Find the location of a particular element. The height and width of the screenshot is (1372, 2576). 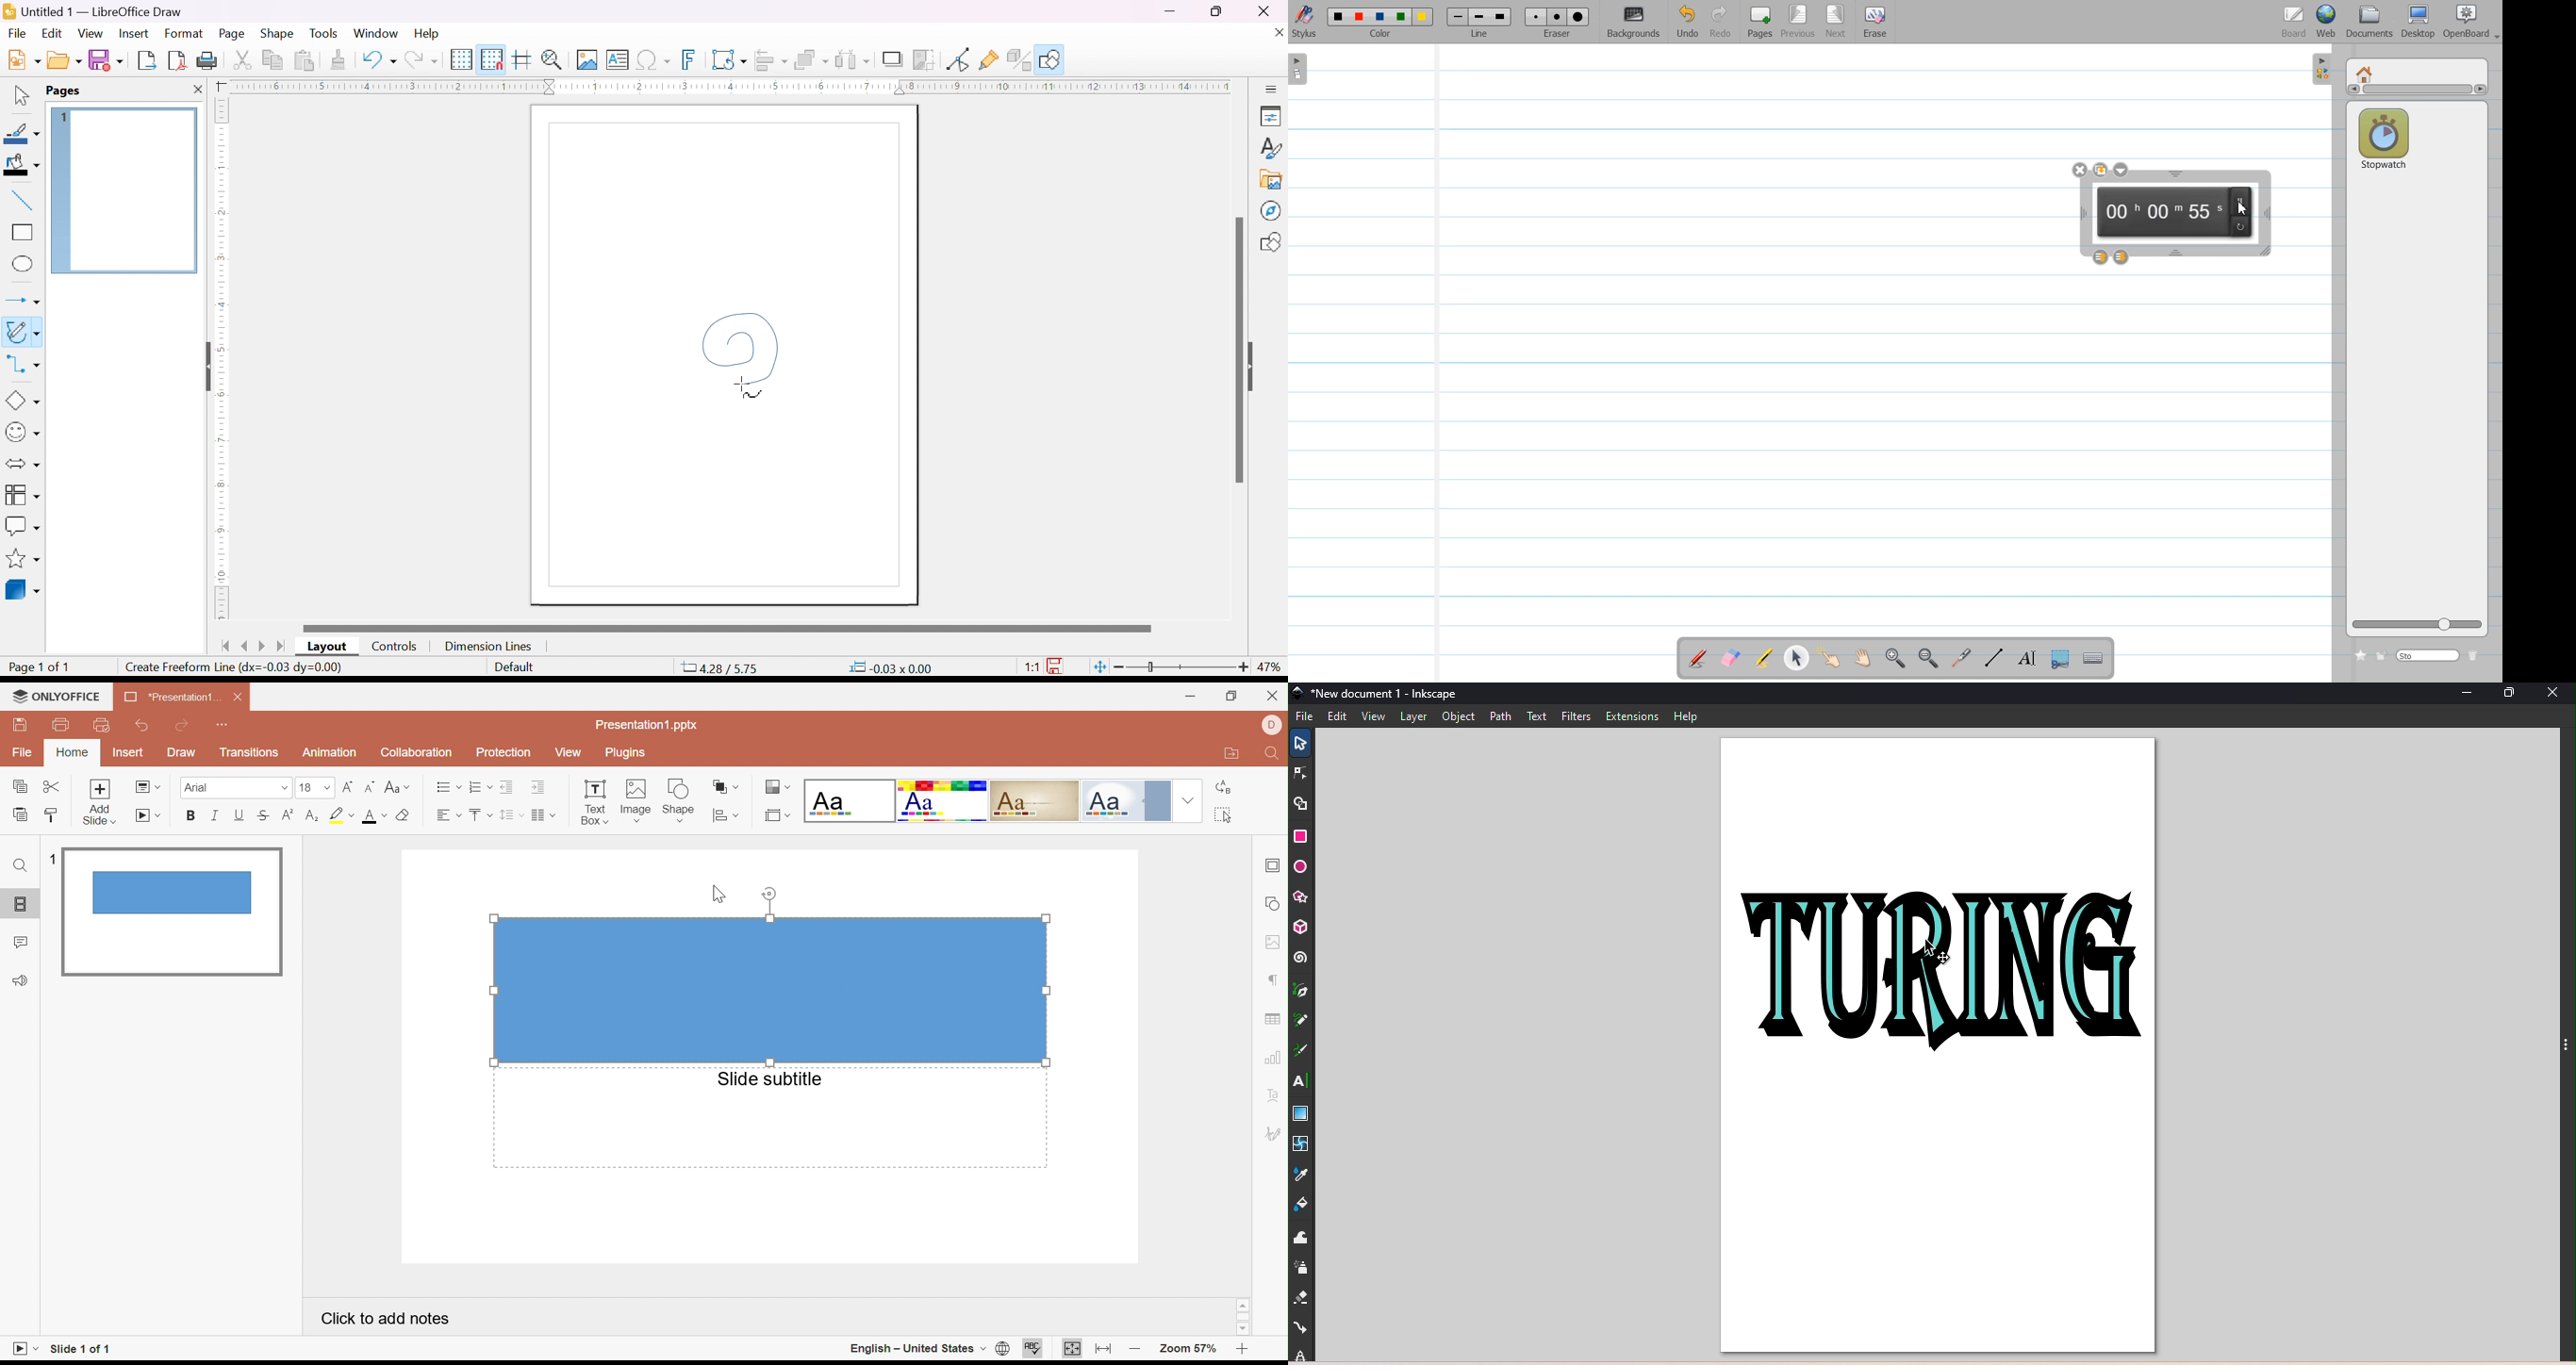

ruler is located at coordinates (729, 86).